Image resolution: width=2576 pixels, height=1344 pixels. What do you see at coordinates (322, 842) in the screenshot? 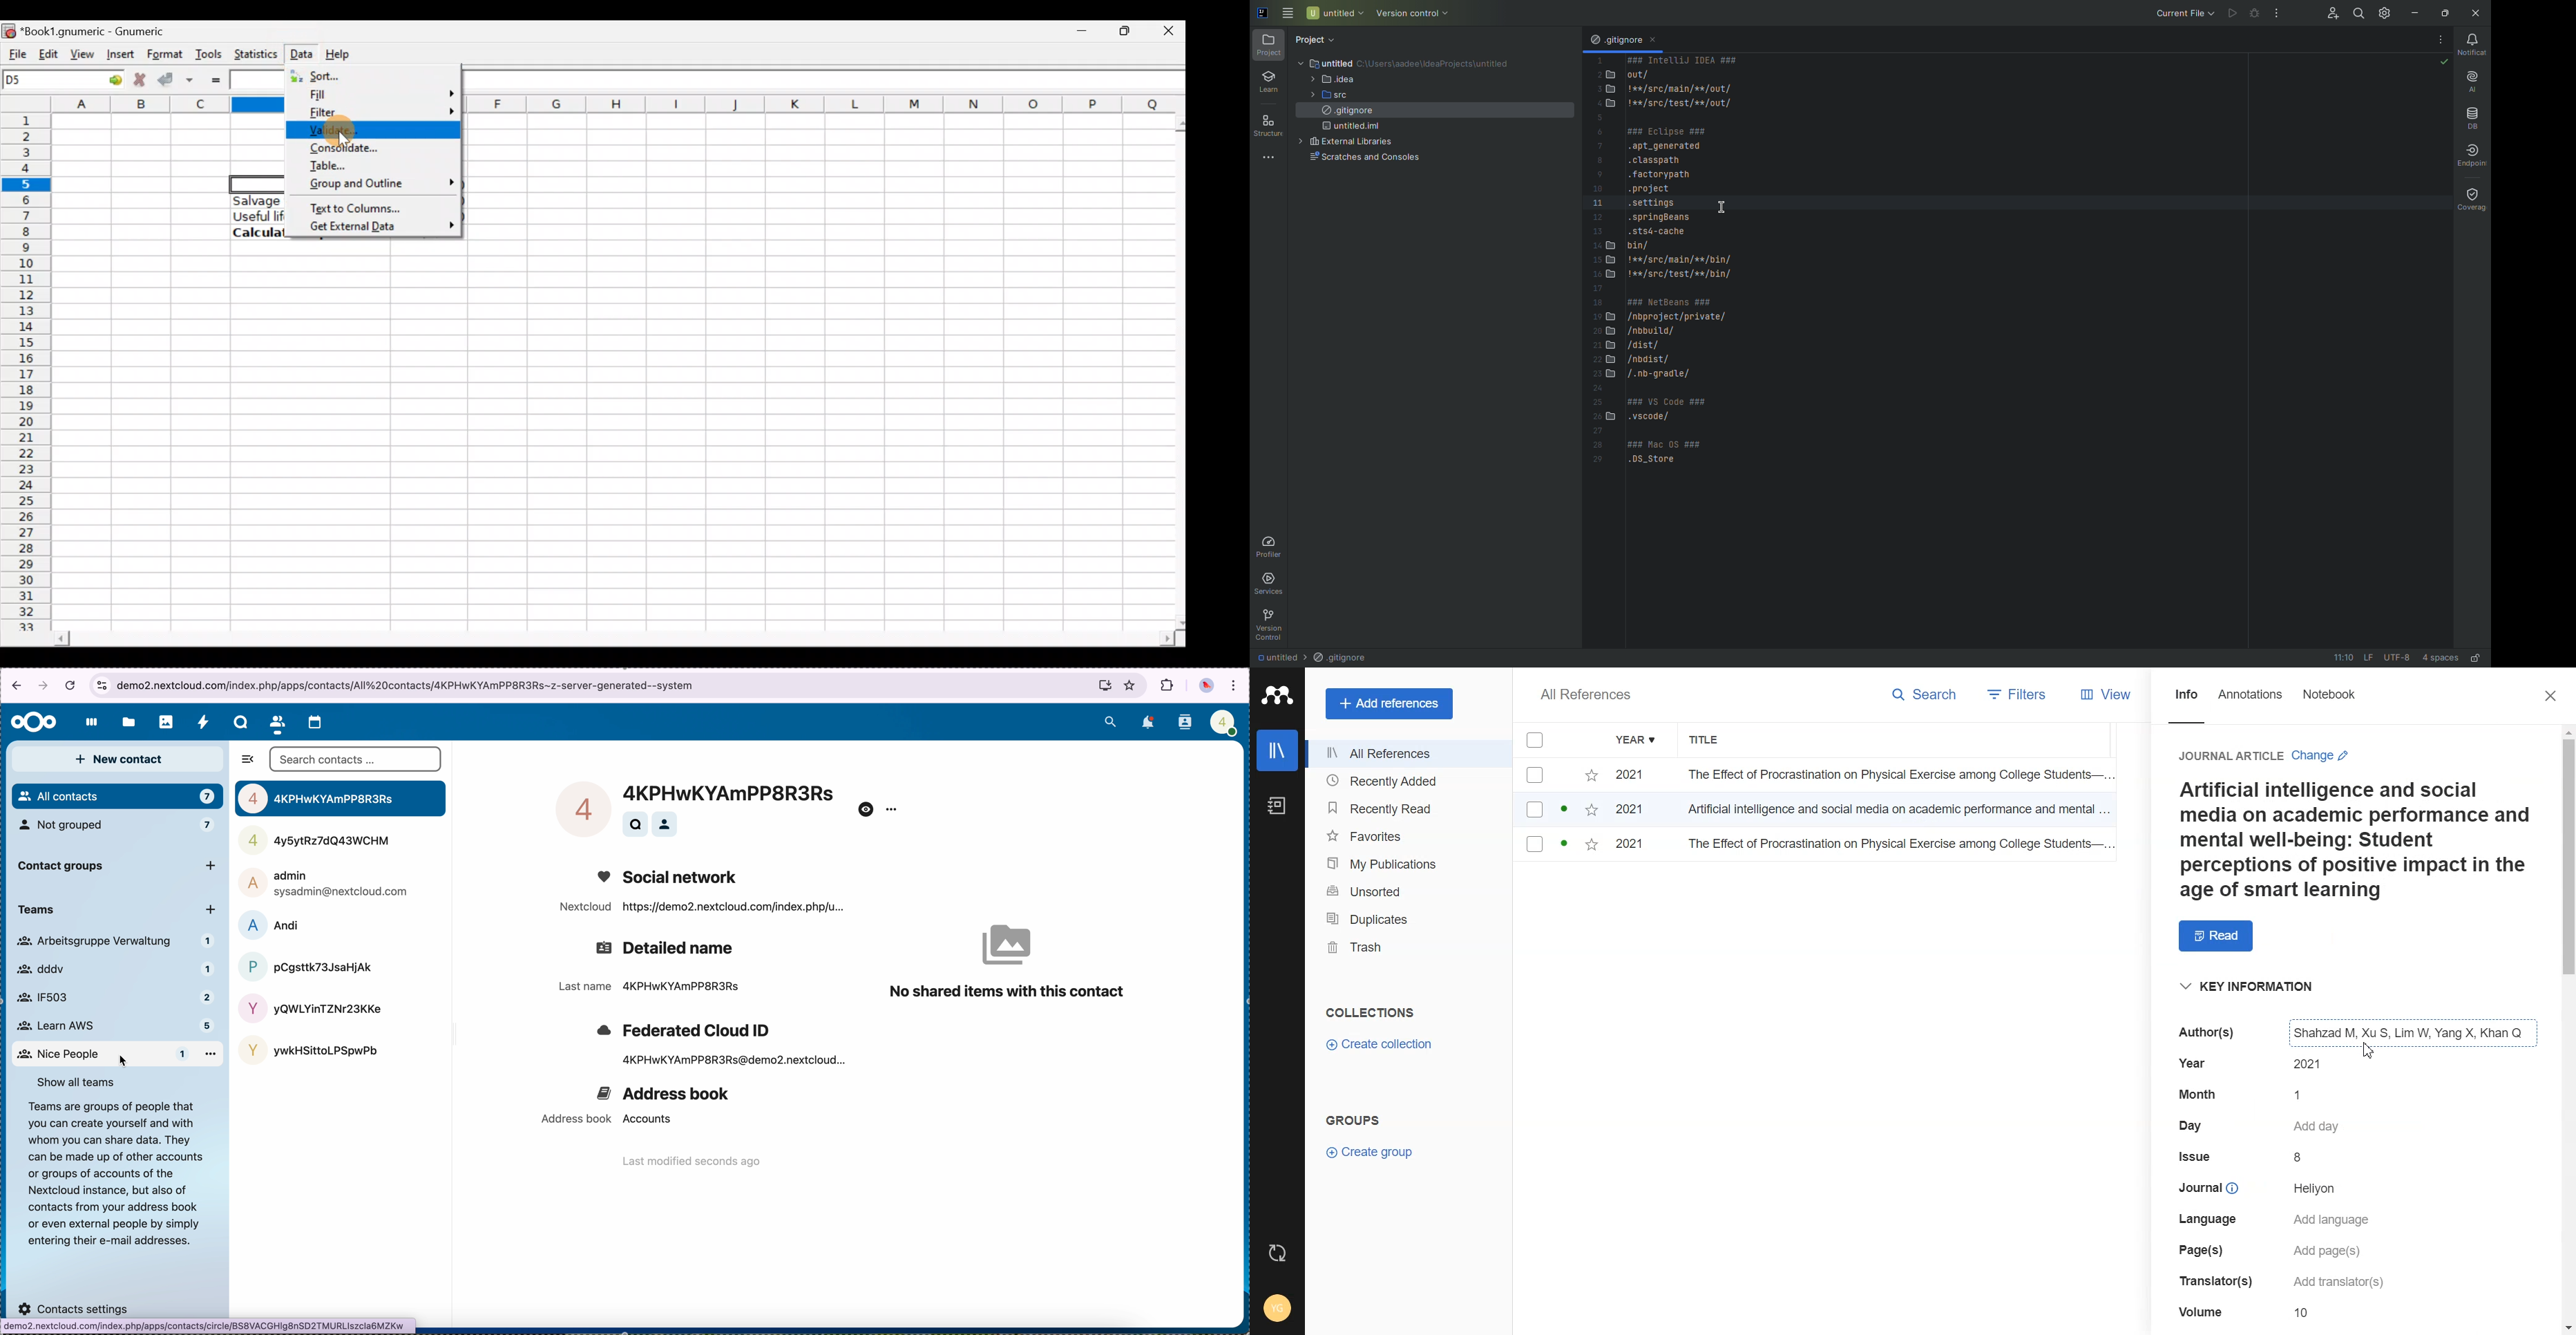
I see `user` at bounding box center [322, 842].